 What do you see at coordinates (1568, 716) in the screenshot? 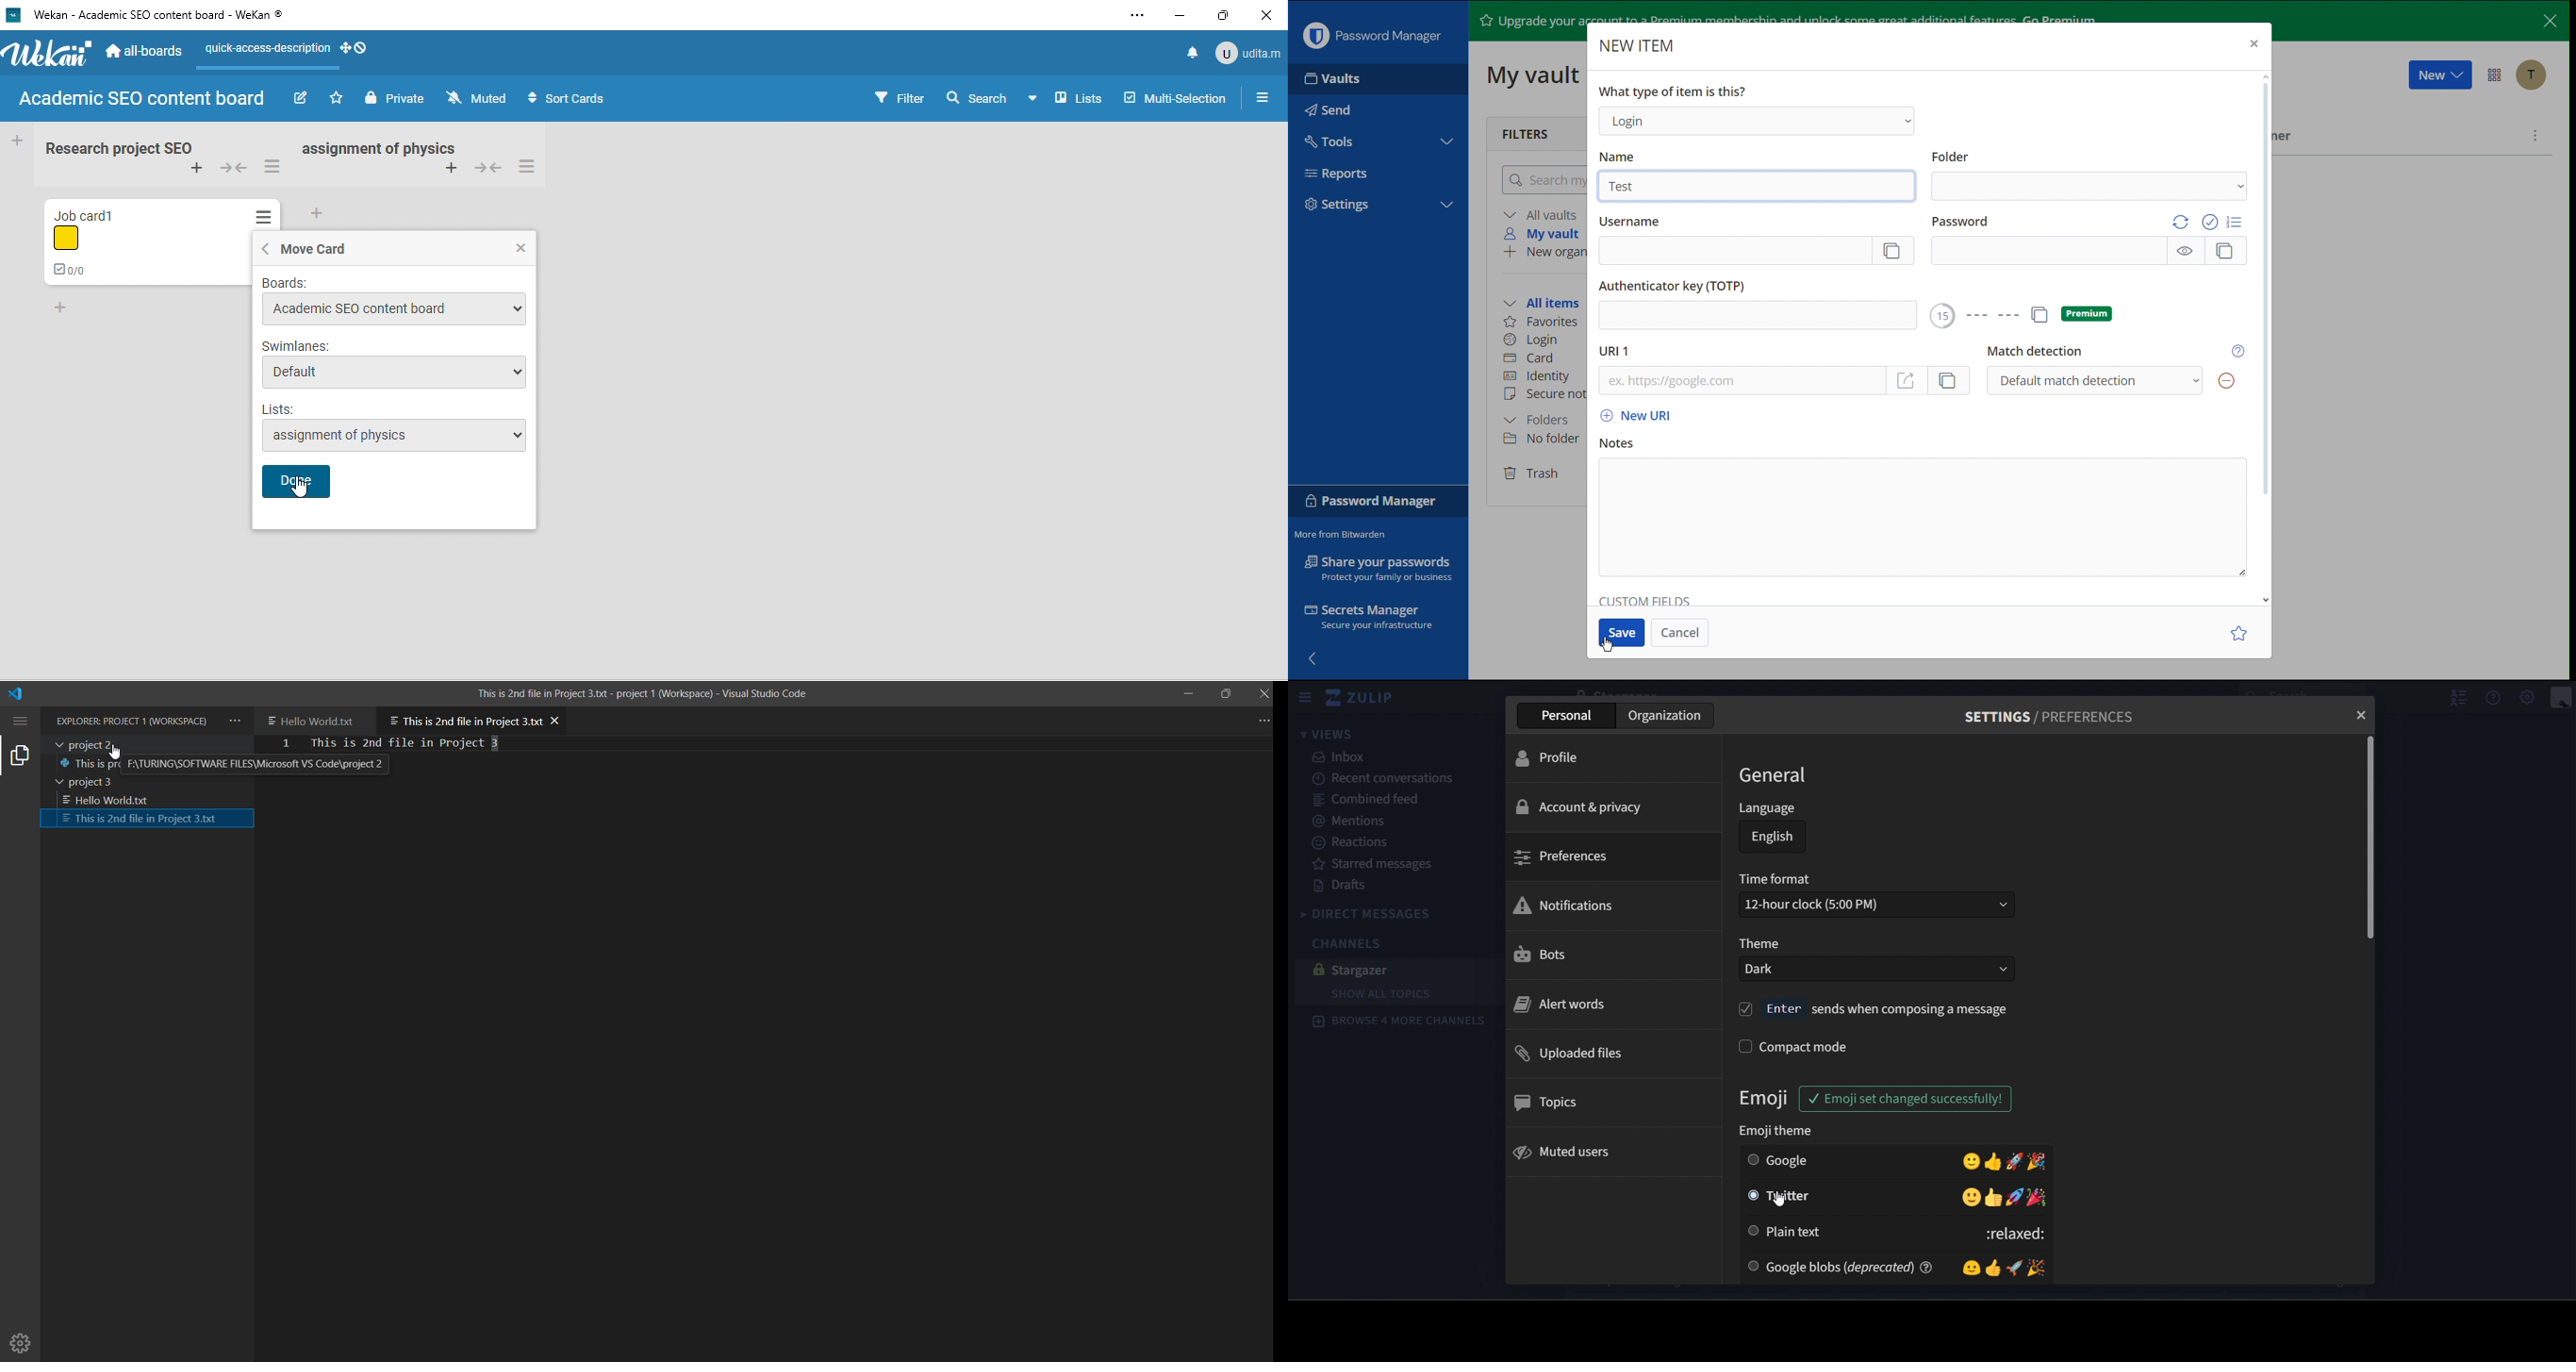
I see `personal ` at bounding box center [1568, 716].